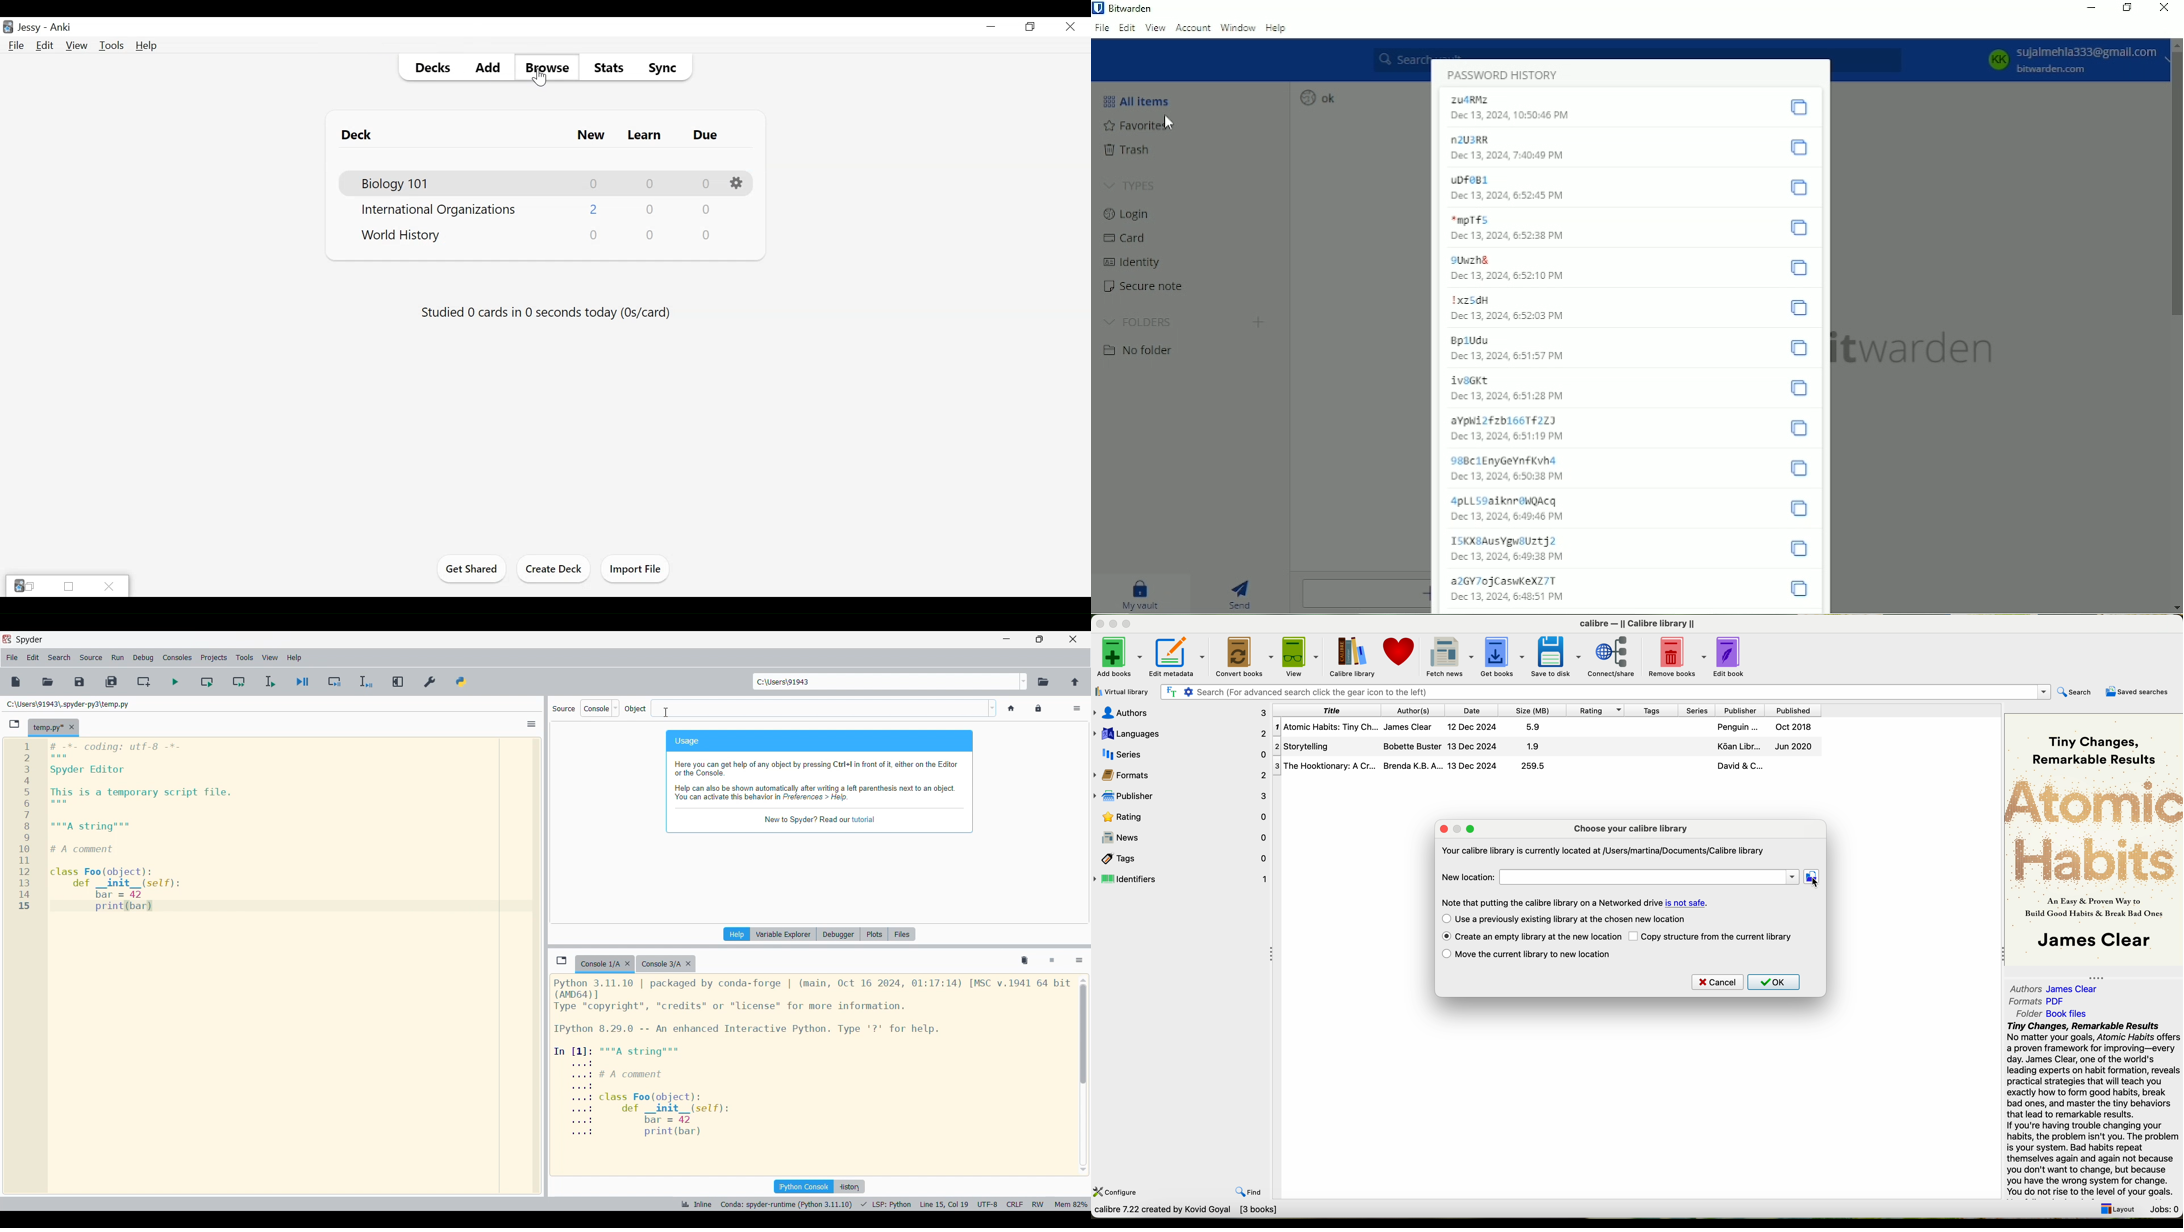  I want to click on Anki Desktop Icon, so click(8, 27).